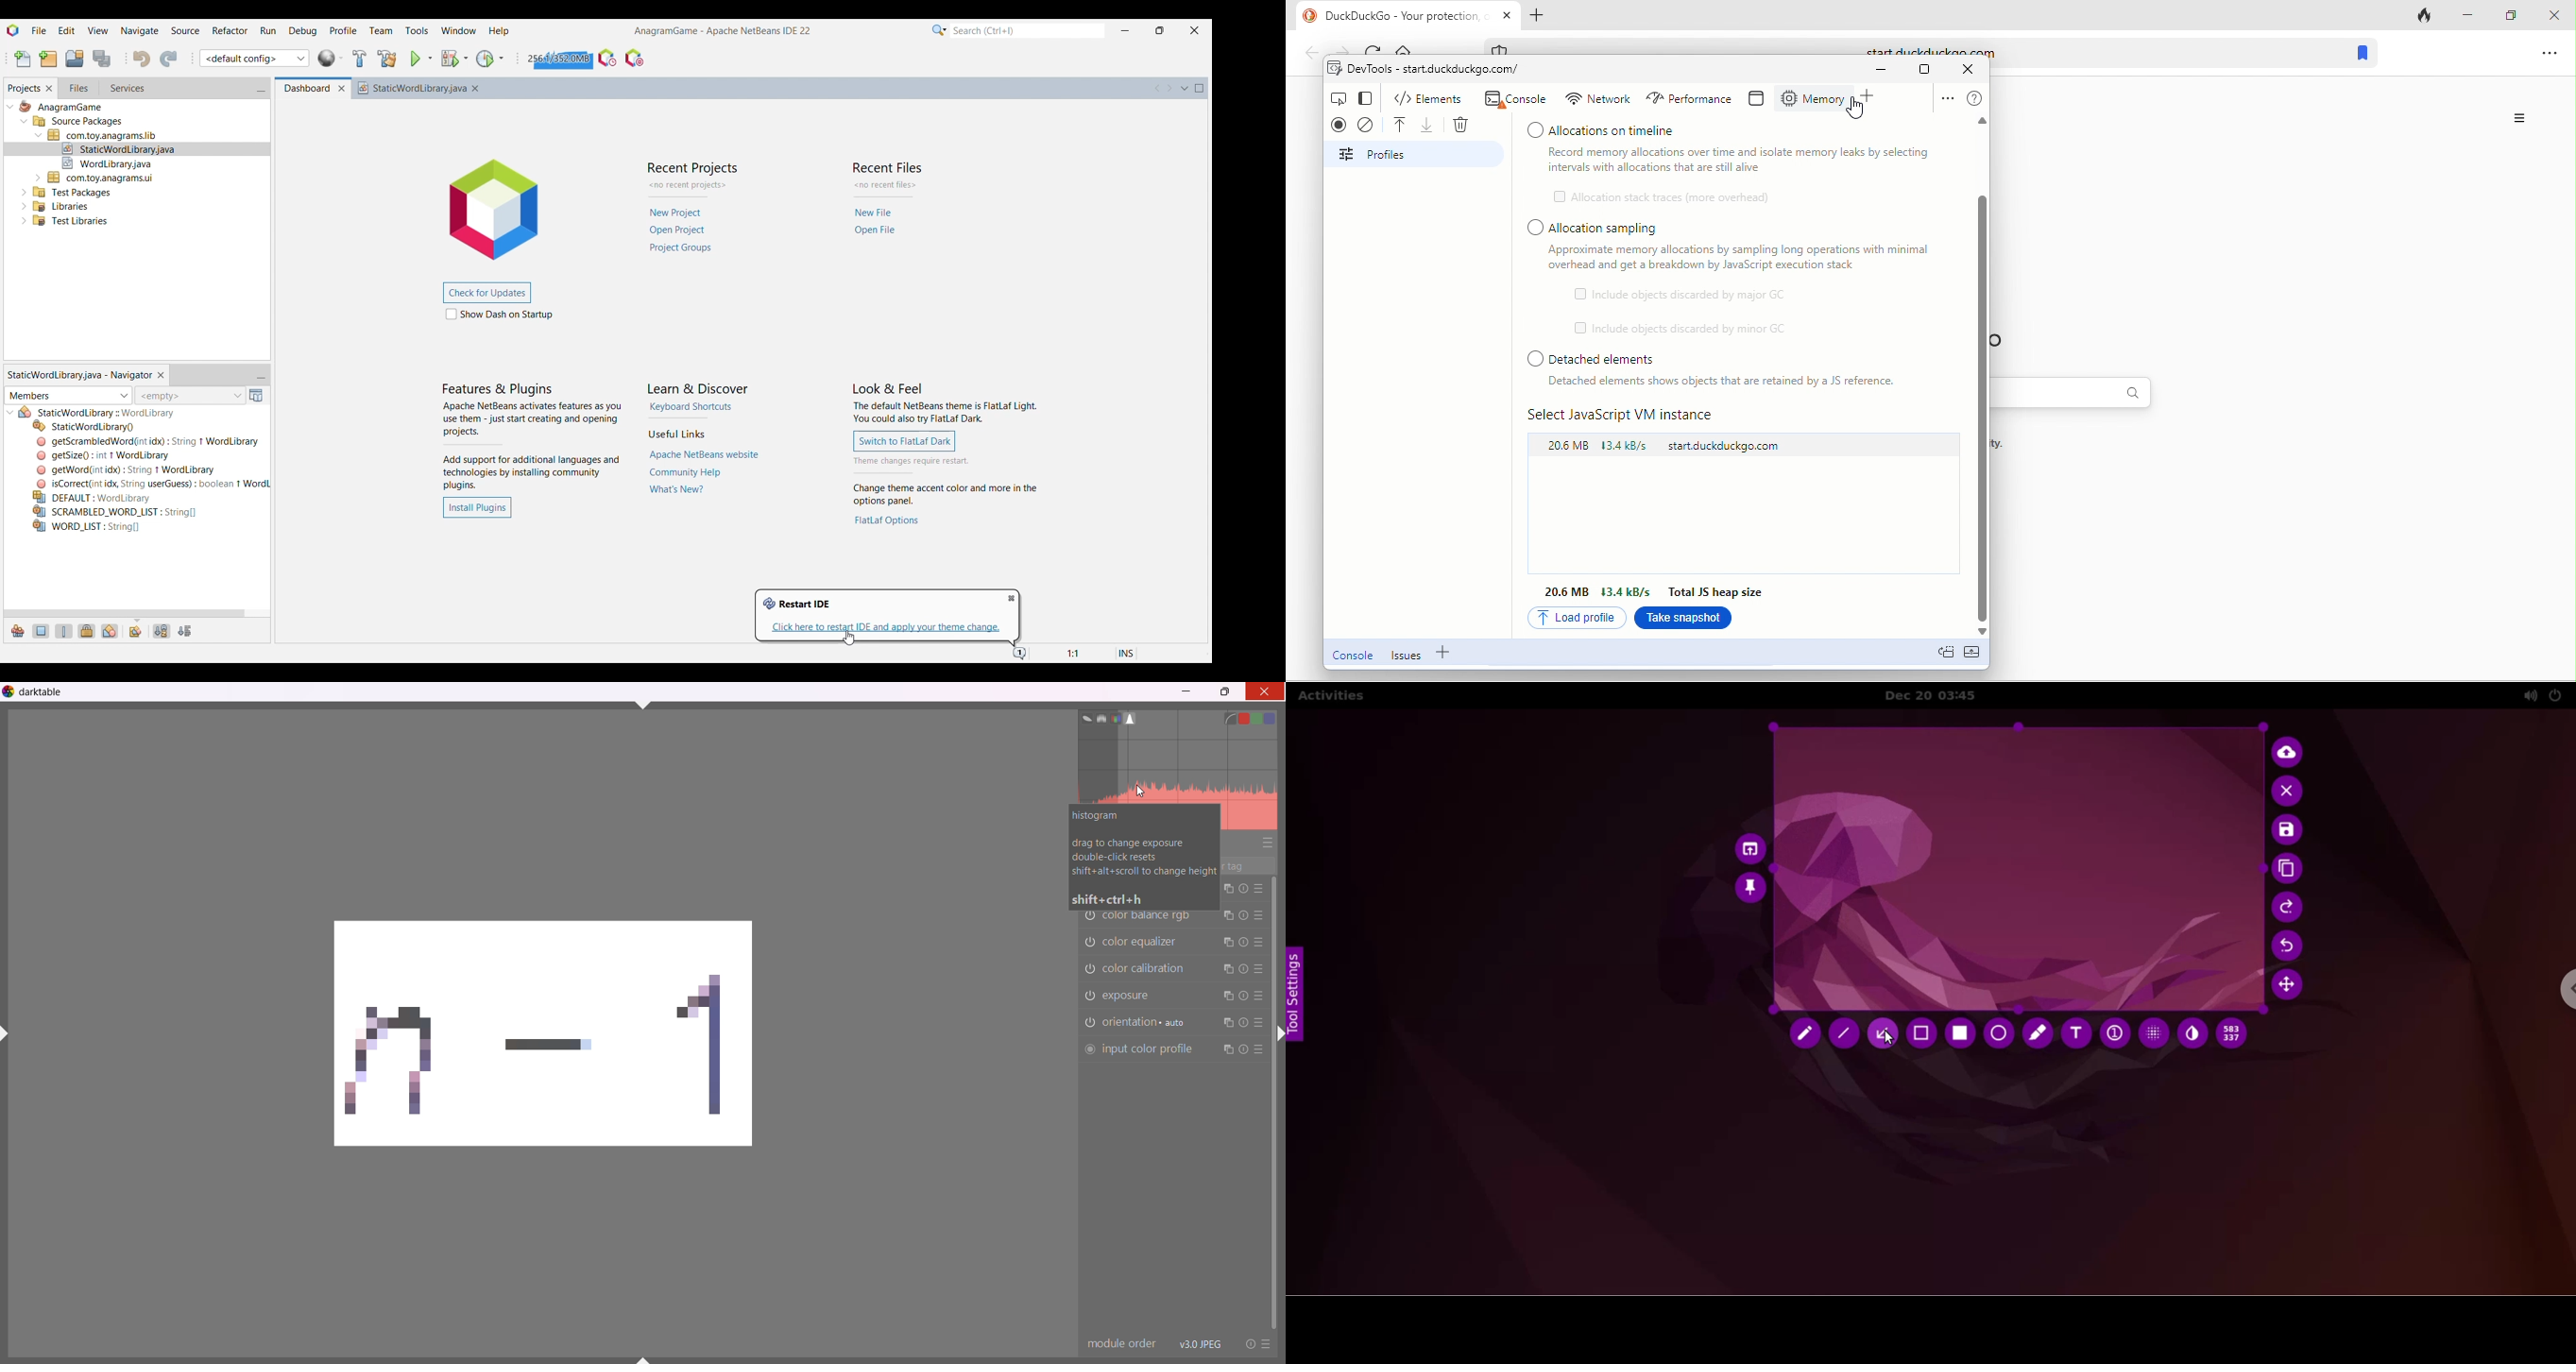 The image size is (2576, 1372). Describe the element at coordinates (1979, 658) in the screenshot. I see `expand` at that location.